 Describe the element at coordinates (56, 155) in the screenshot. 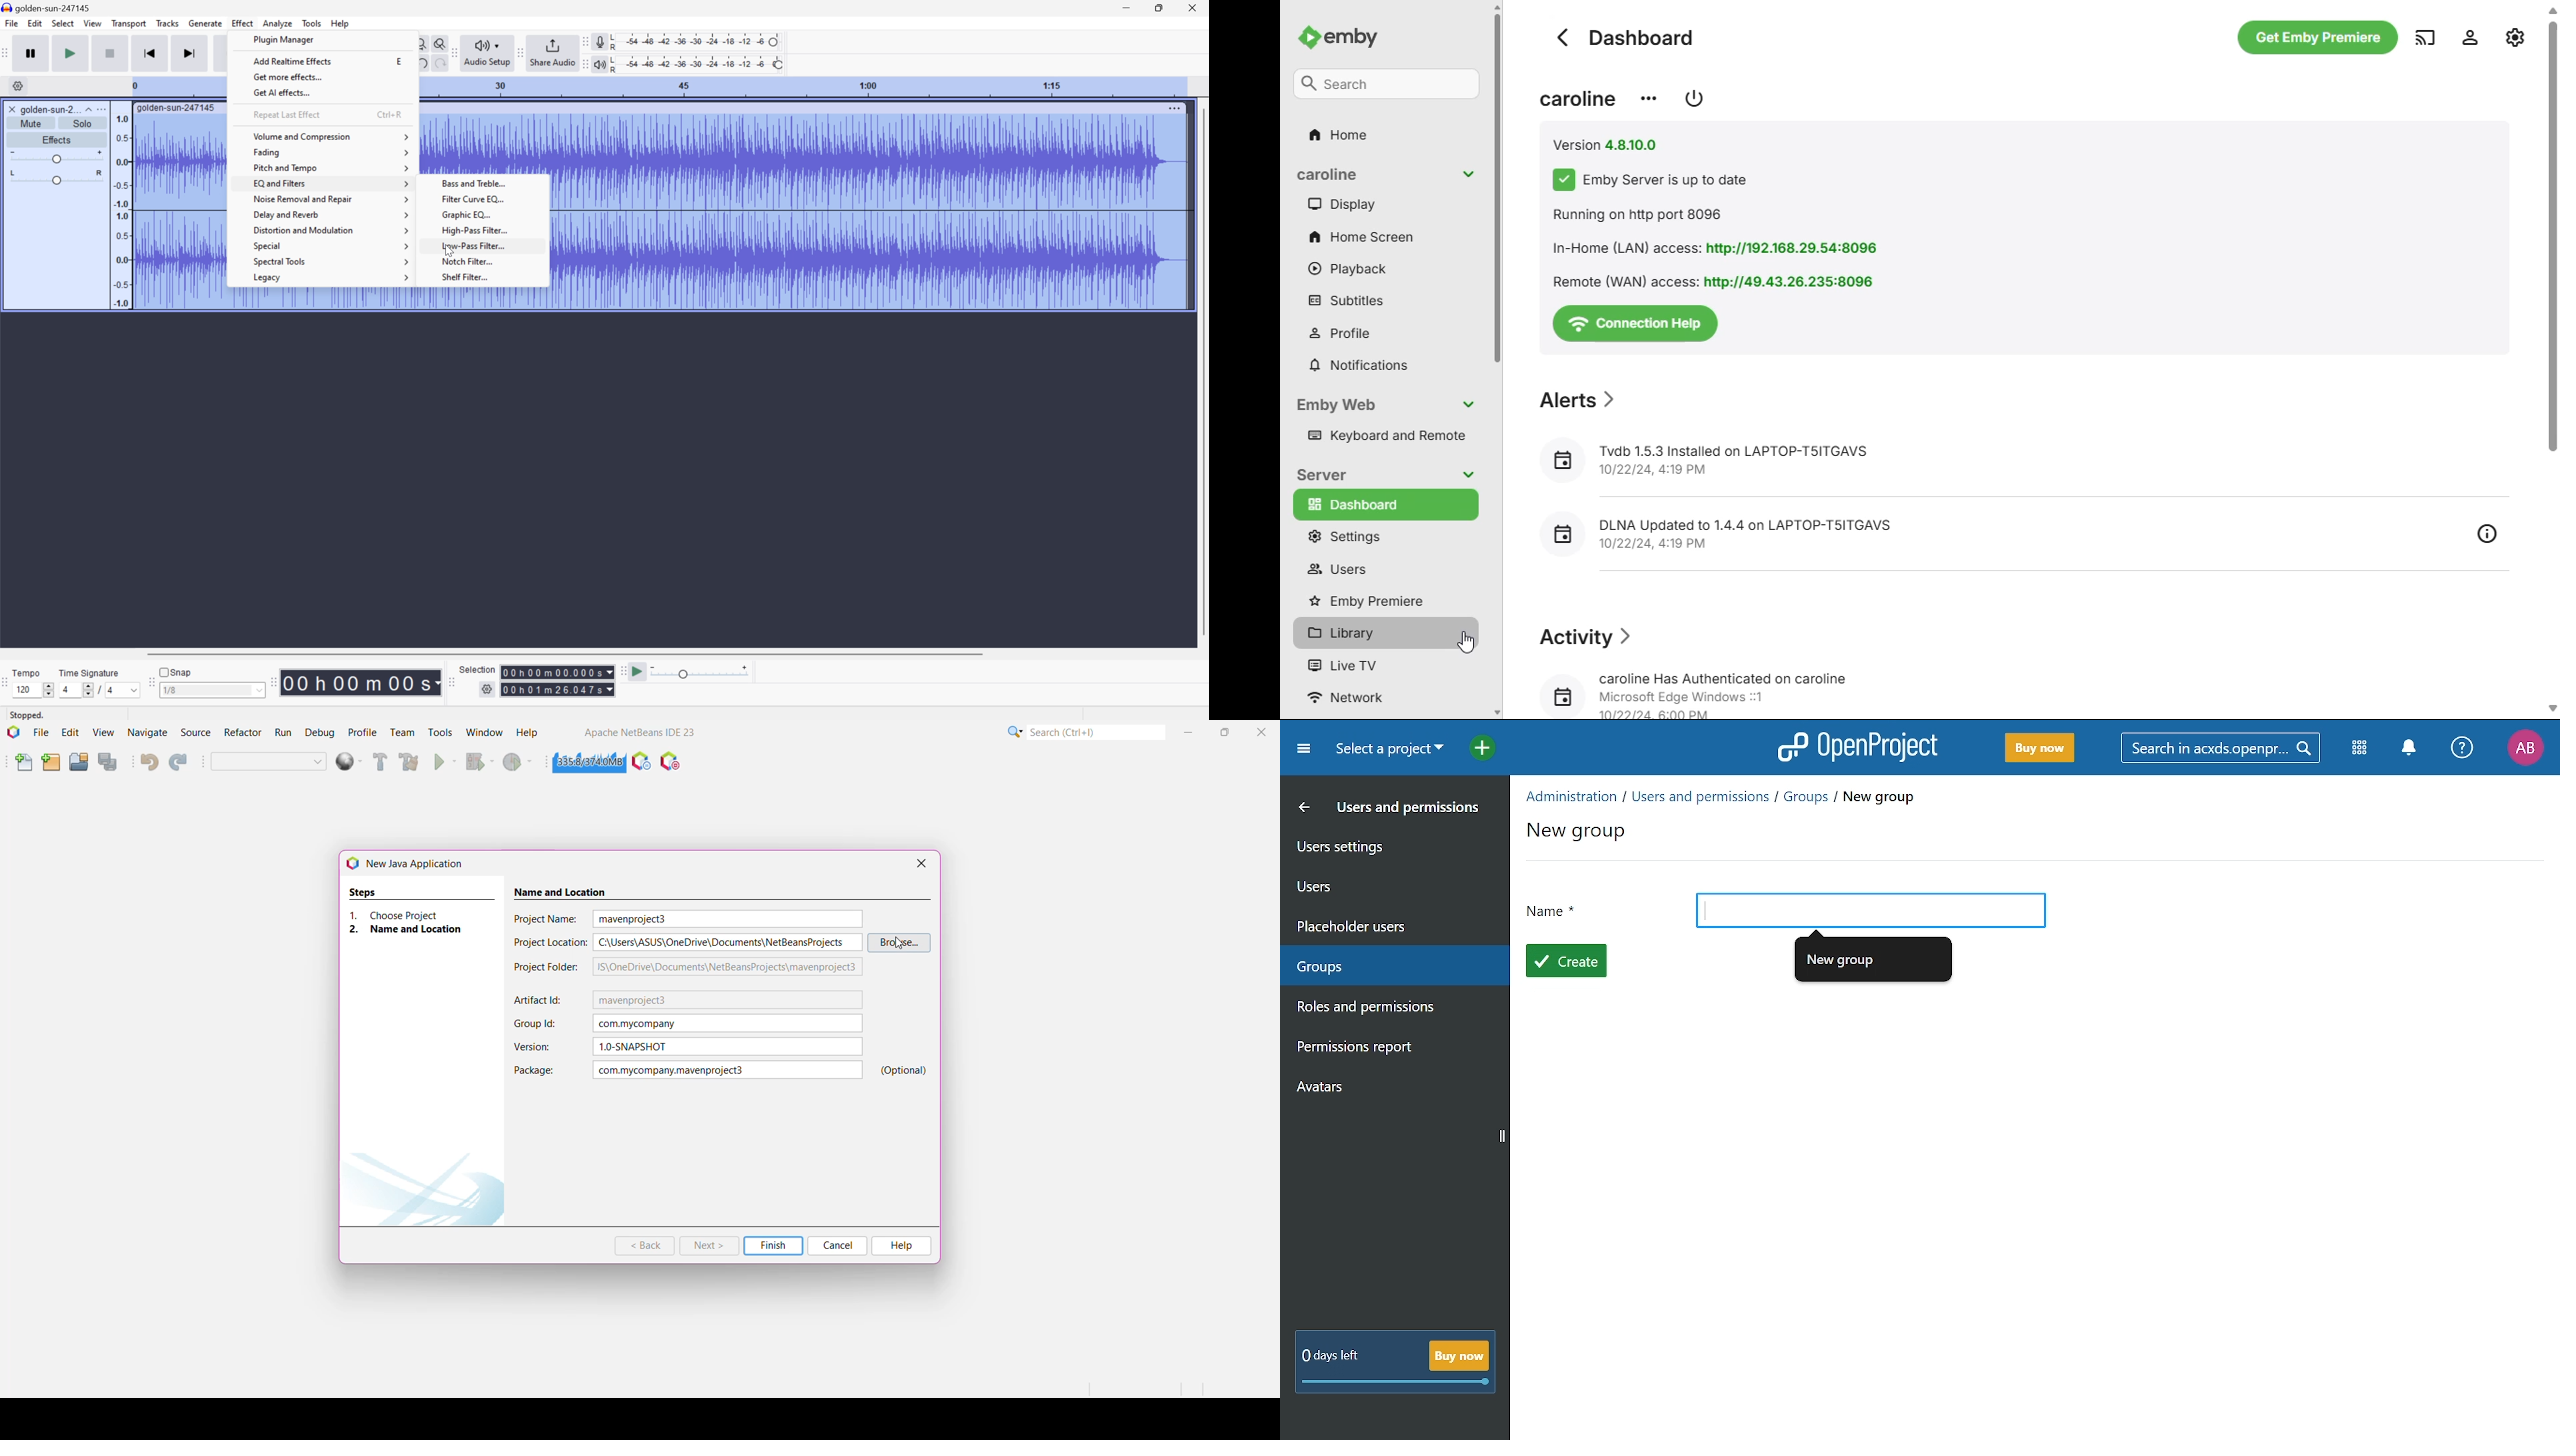

I see `Slider` at that location.